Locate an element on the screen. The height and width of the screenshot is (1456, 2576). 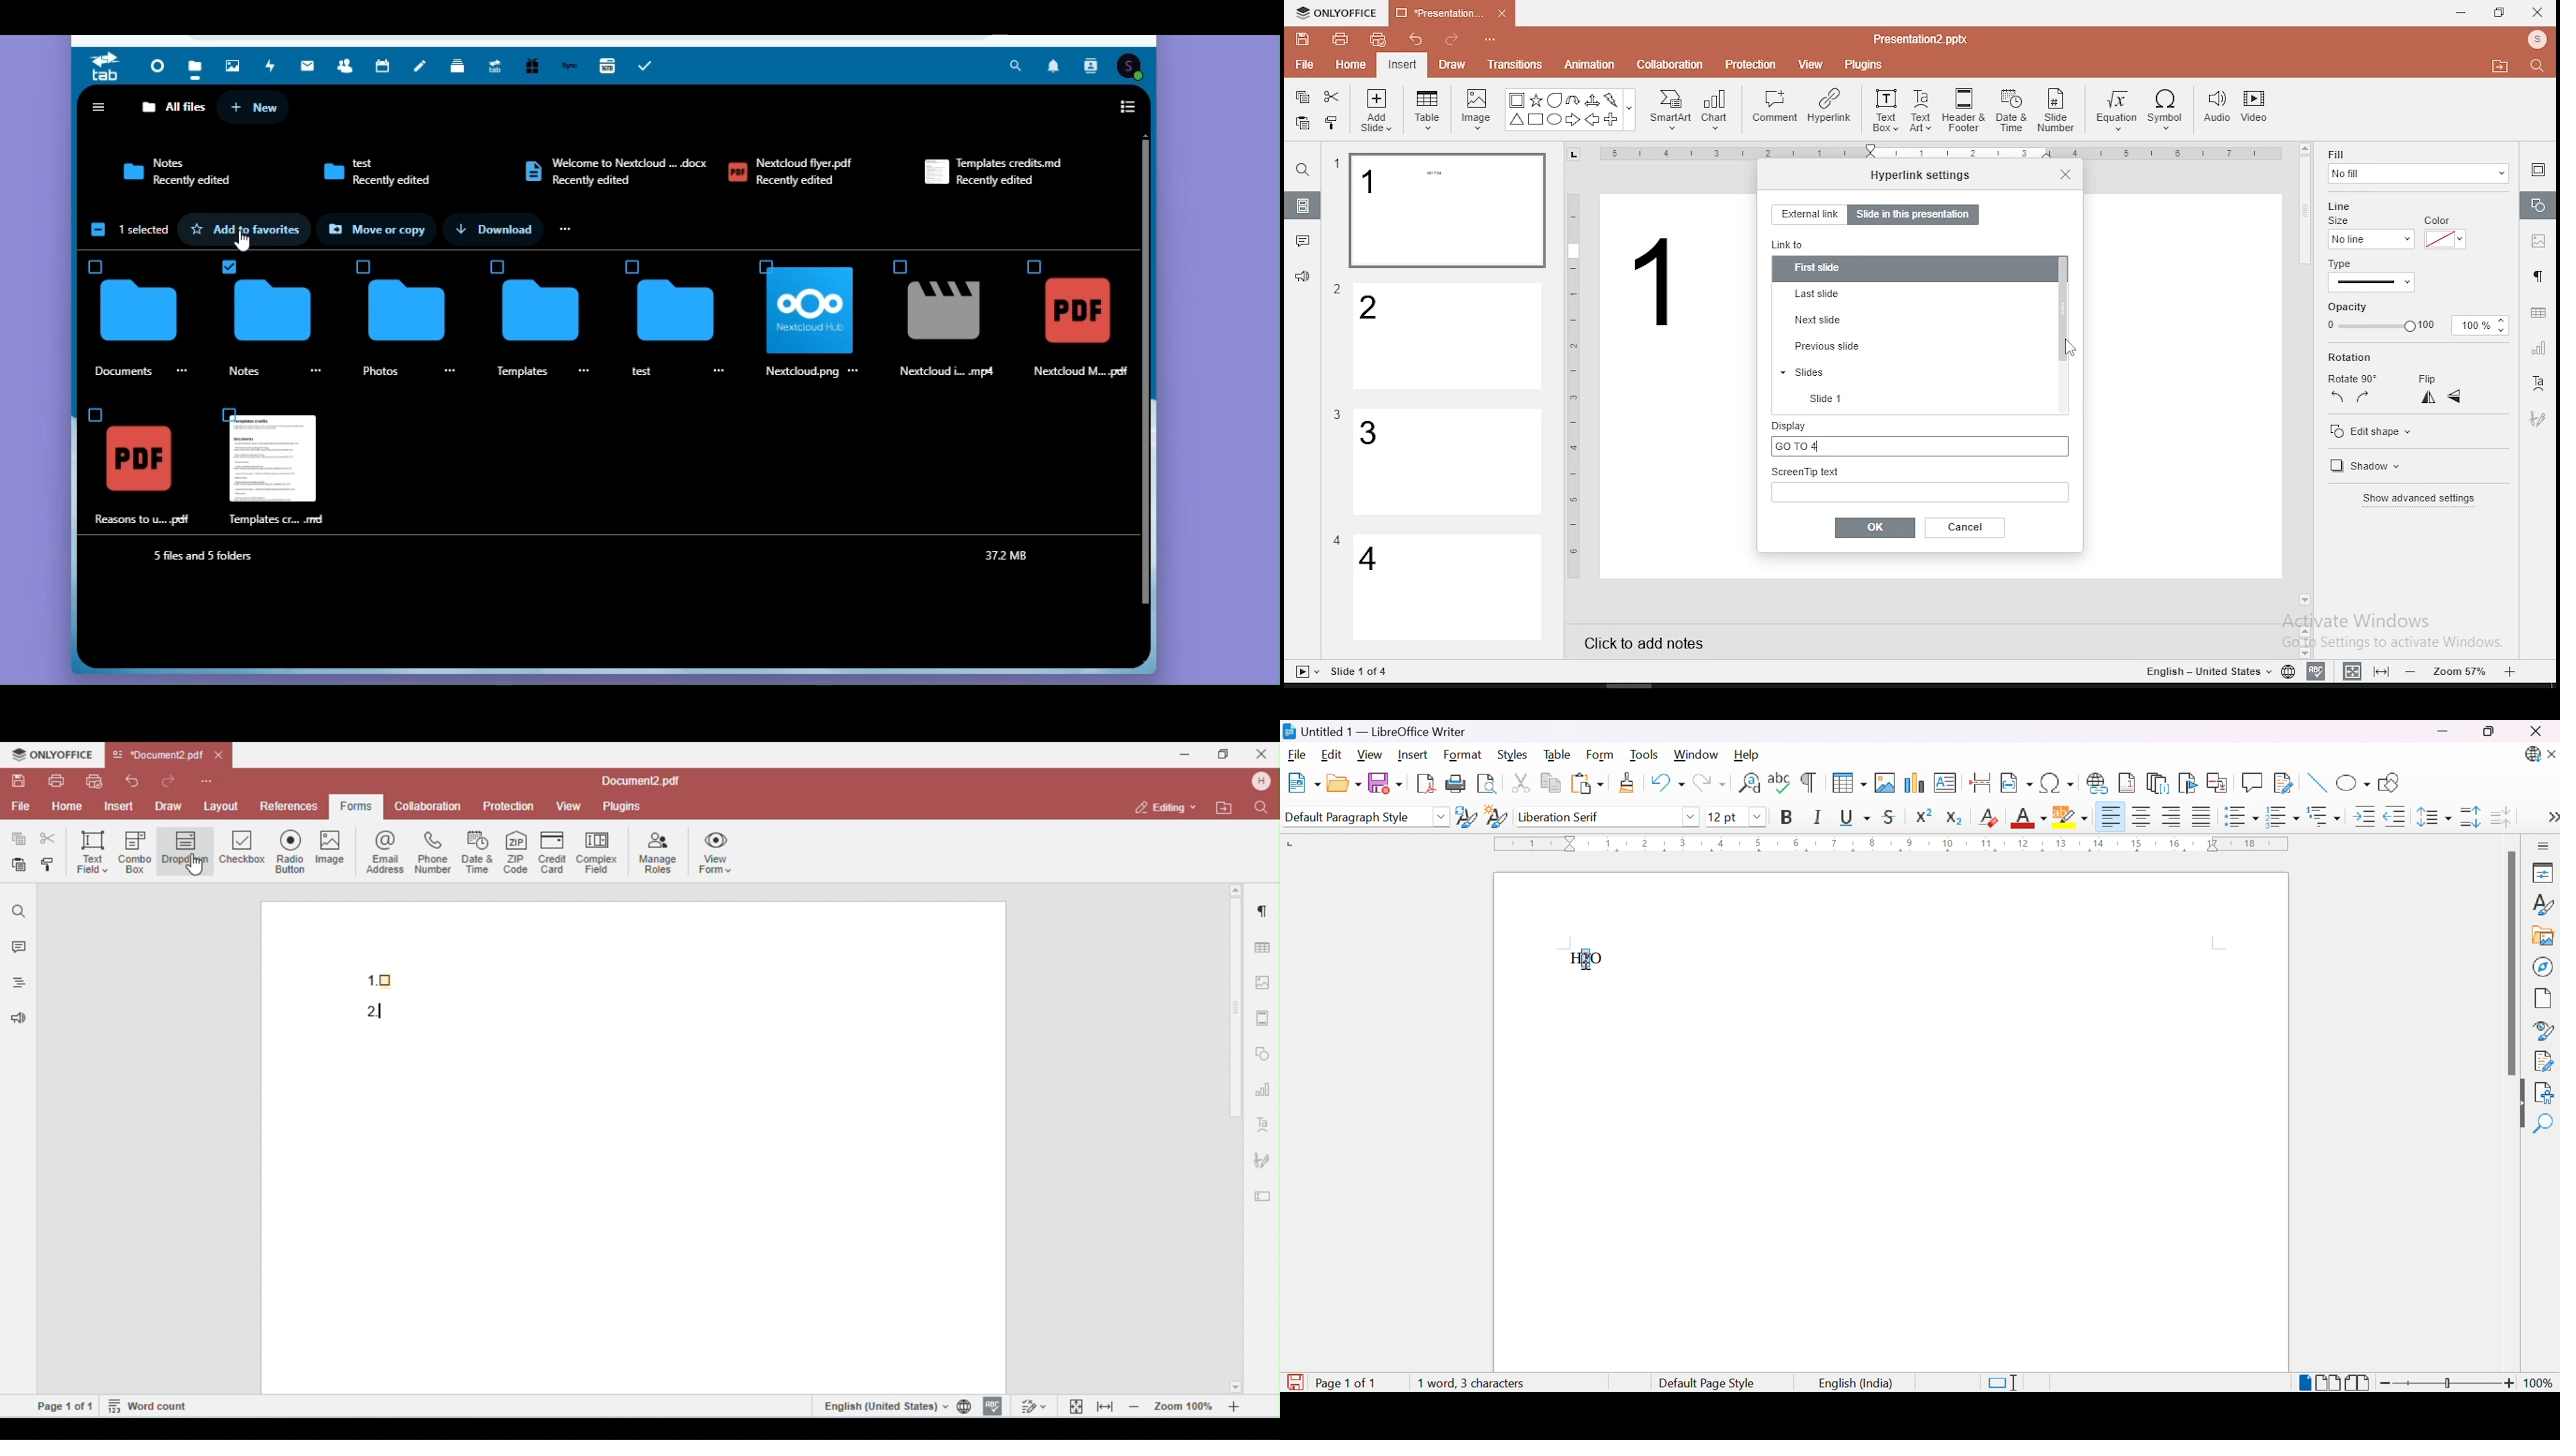
Character highlighting color is located at coordinates (2071, 817).